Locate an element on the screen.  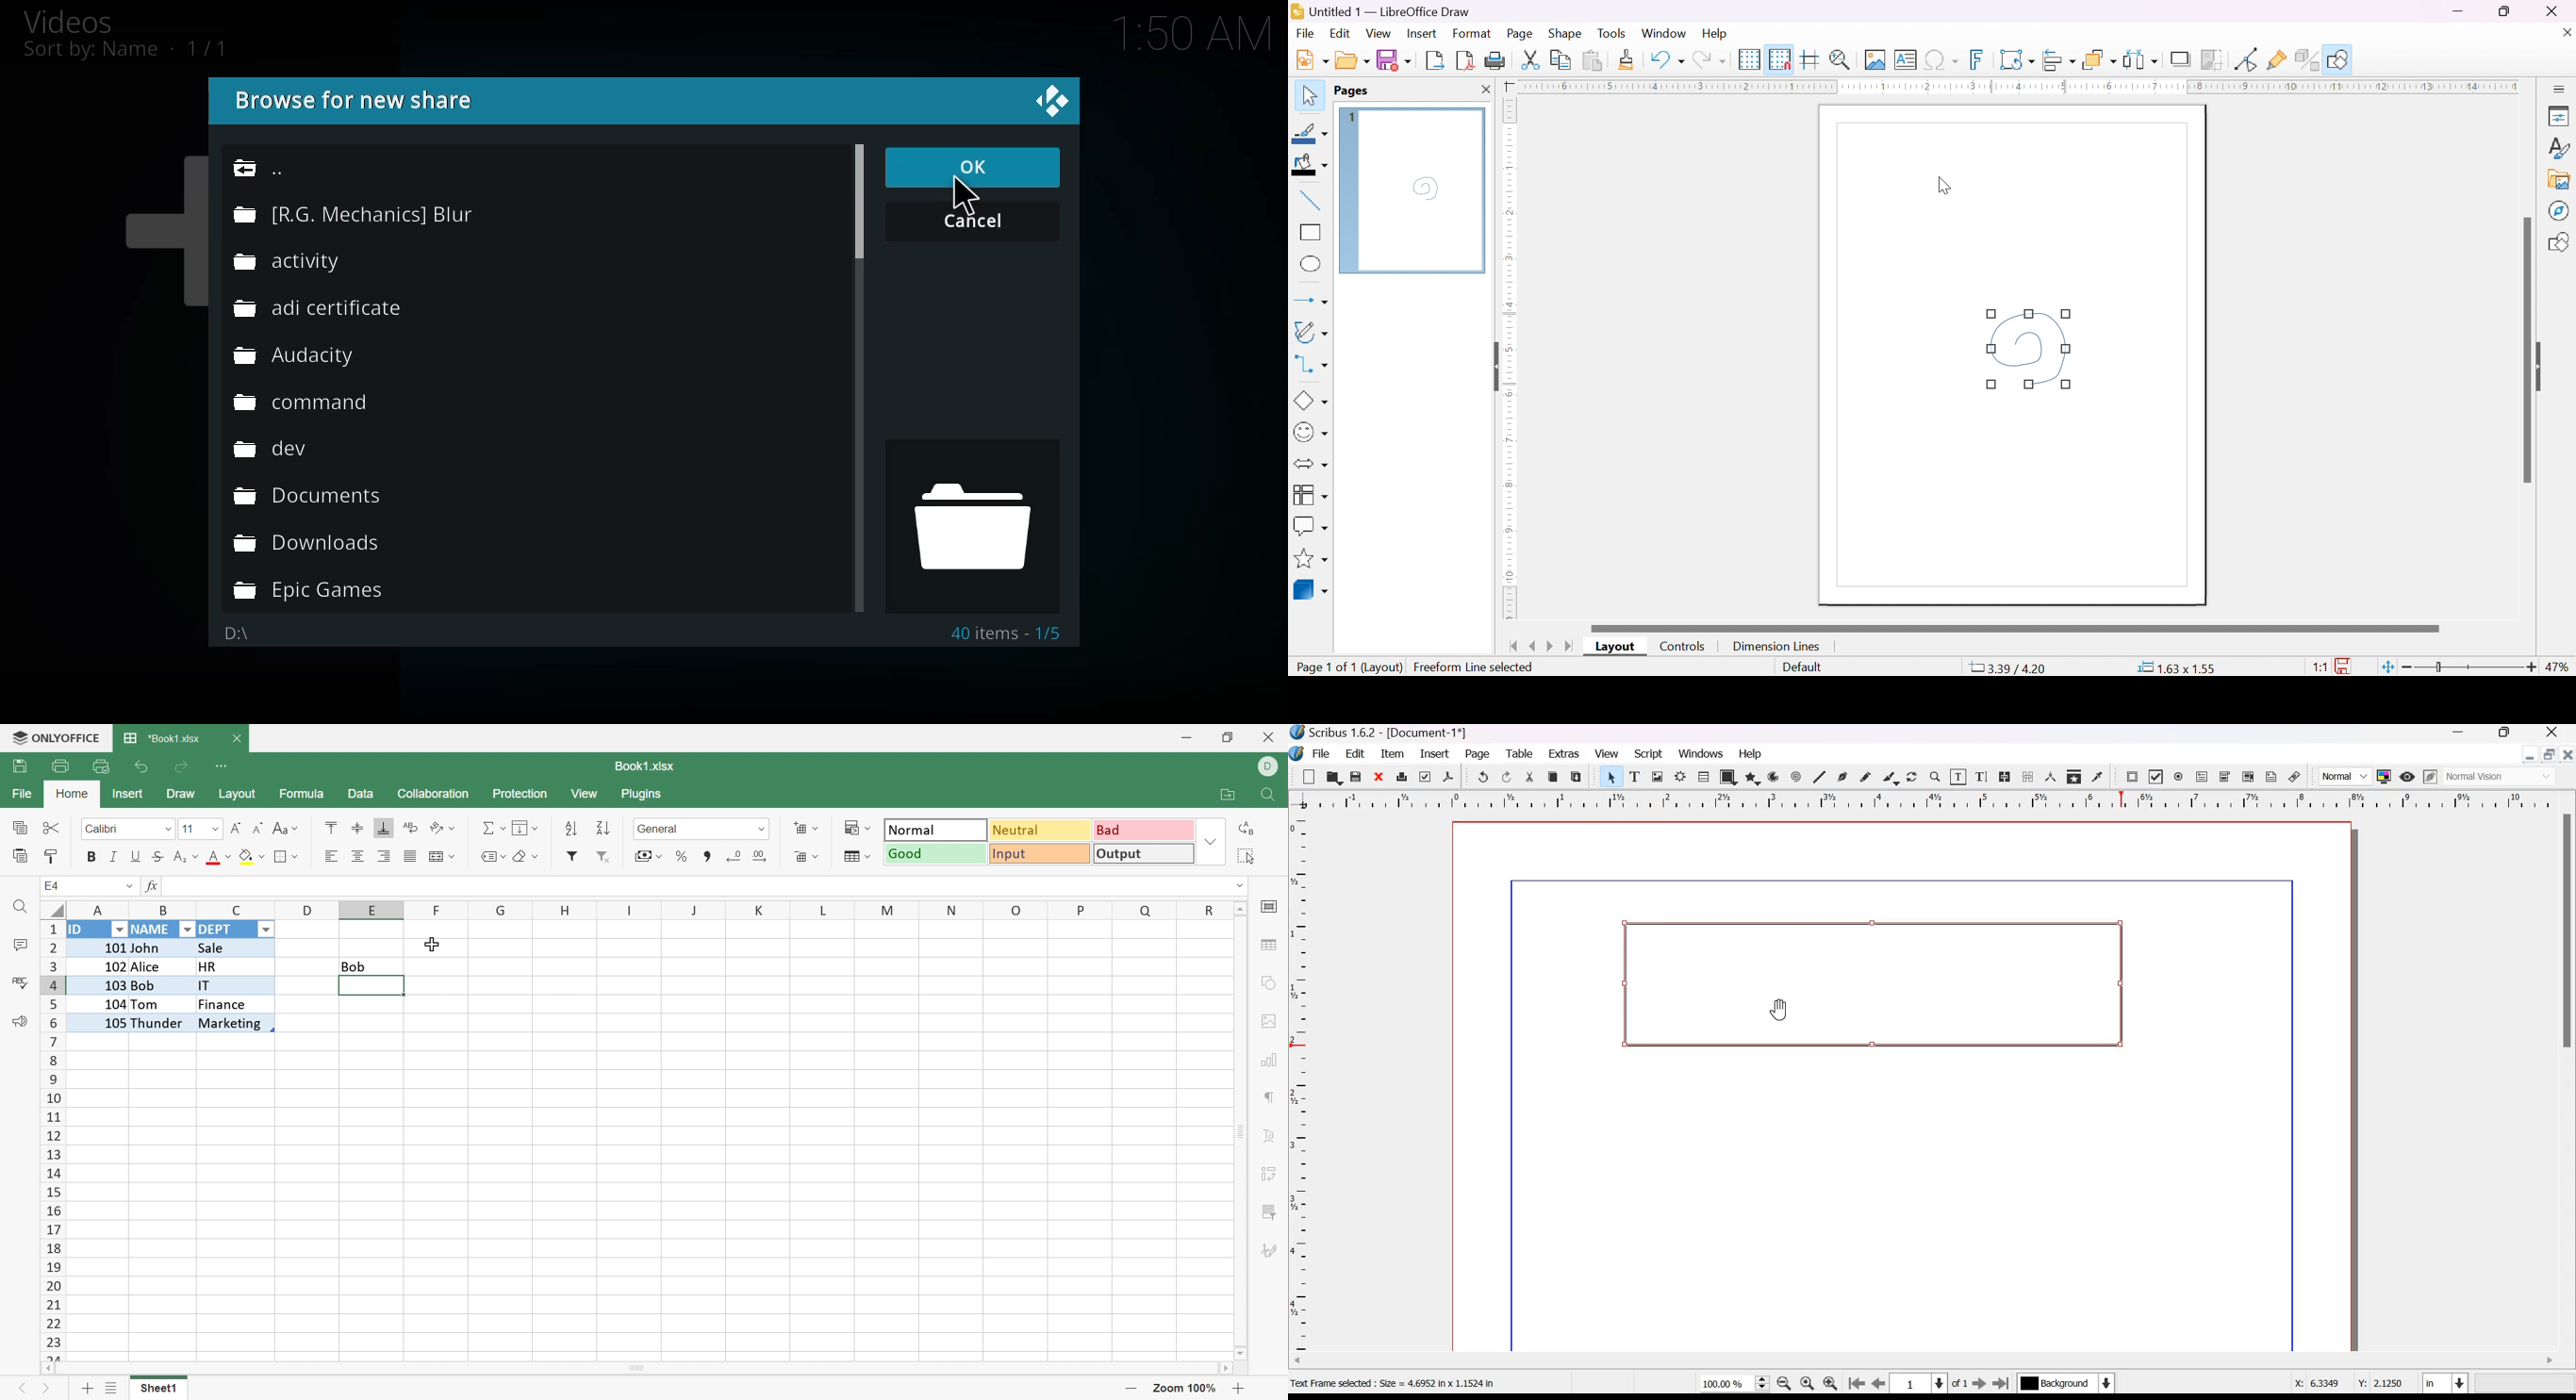
polygon is located at coordinates (1754, 778).